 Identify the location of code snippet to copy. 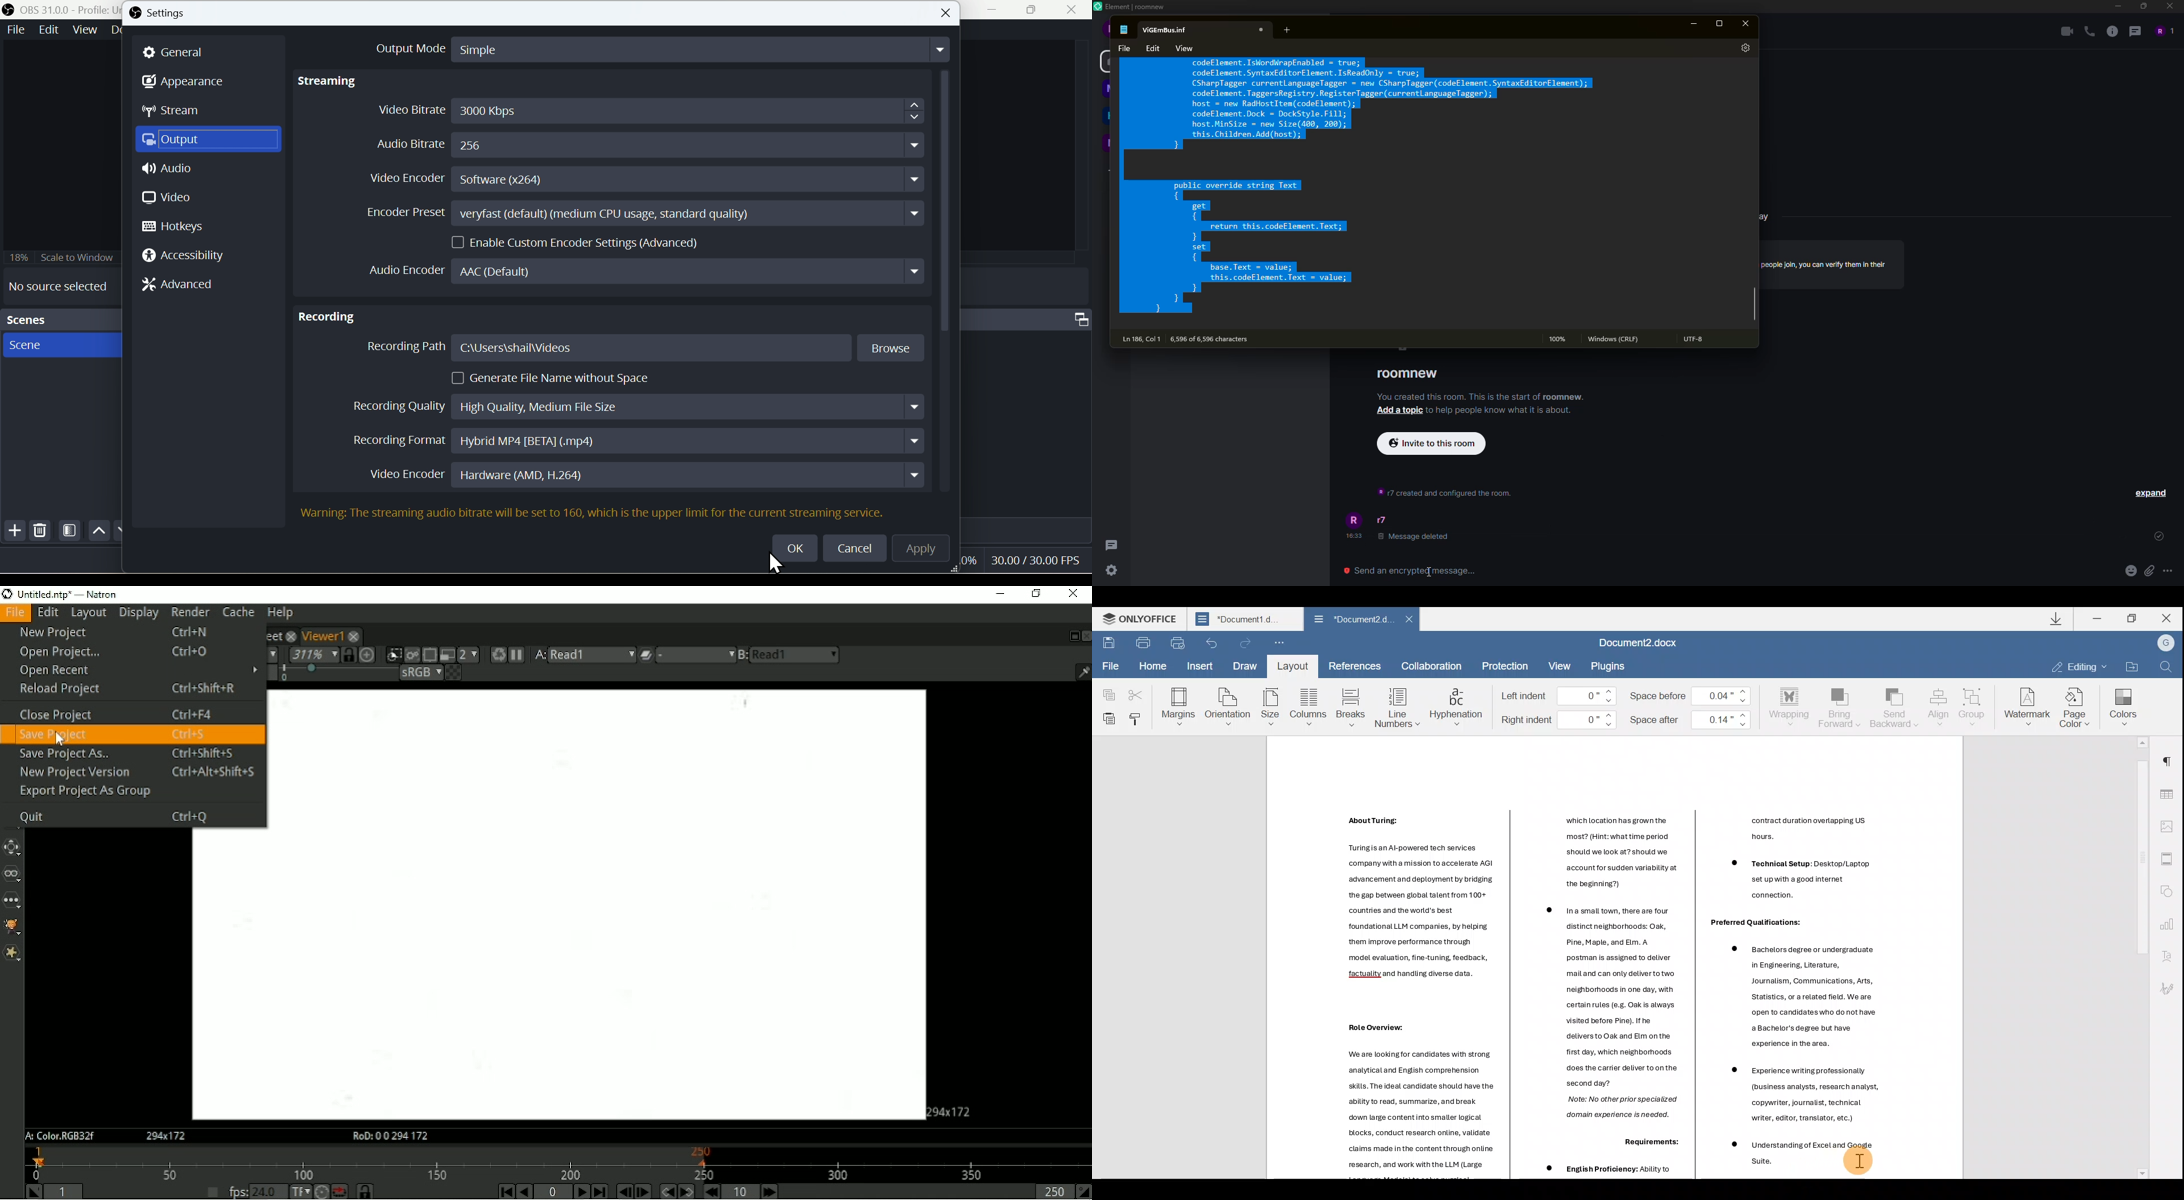
(1356, 188).